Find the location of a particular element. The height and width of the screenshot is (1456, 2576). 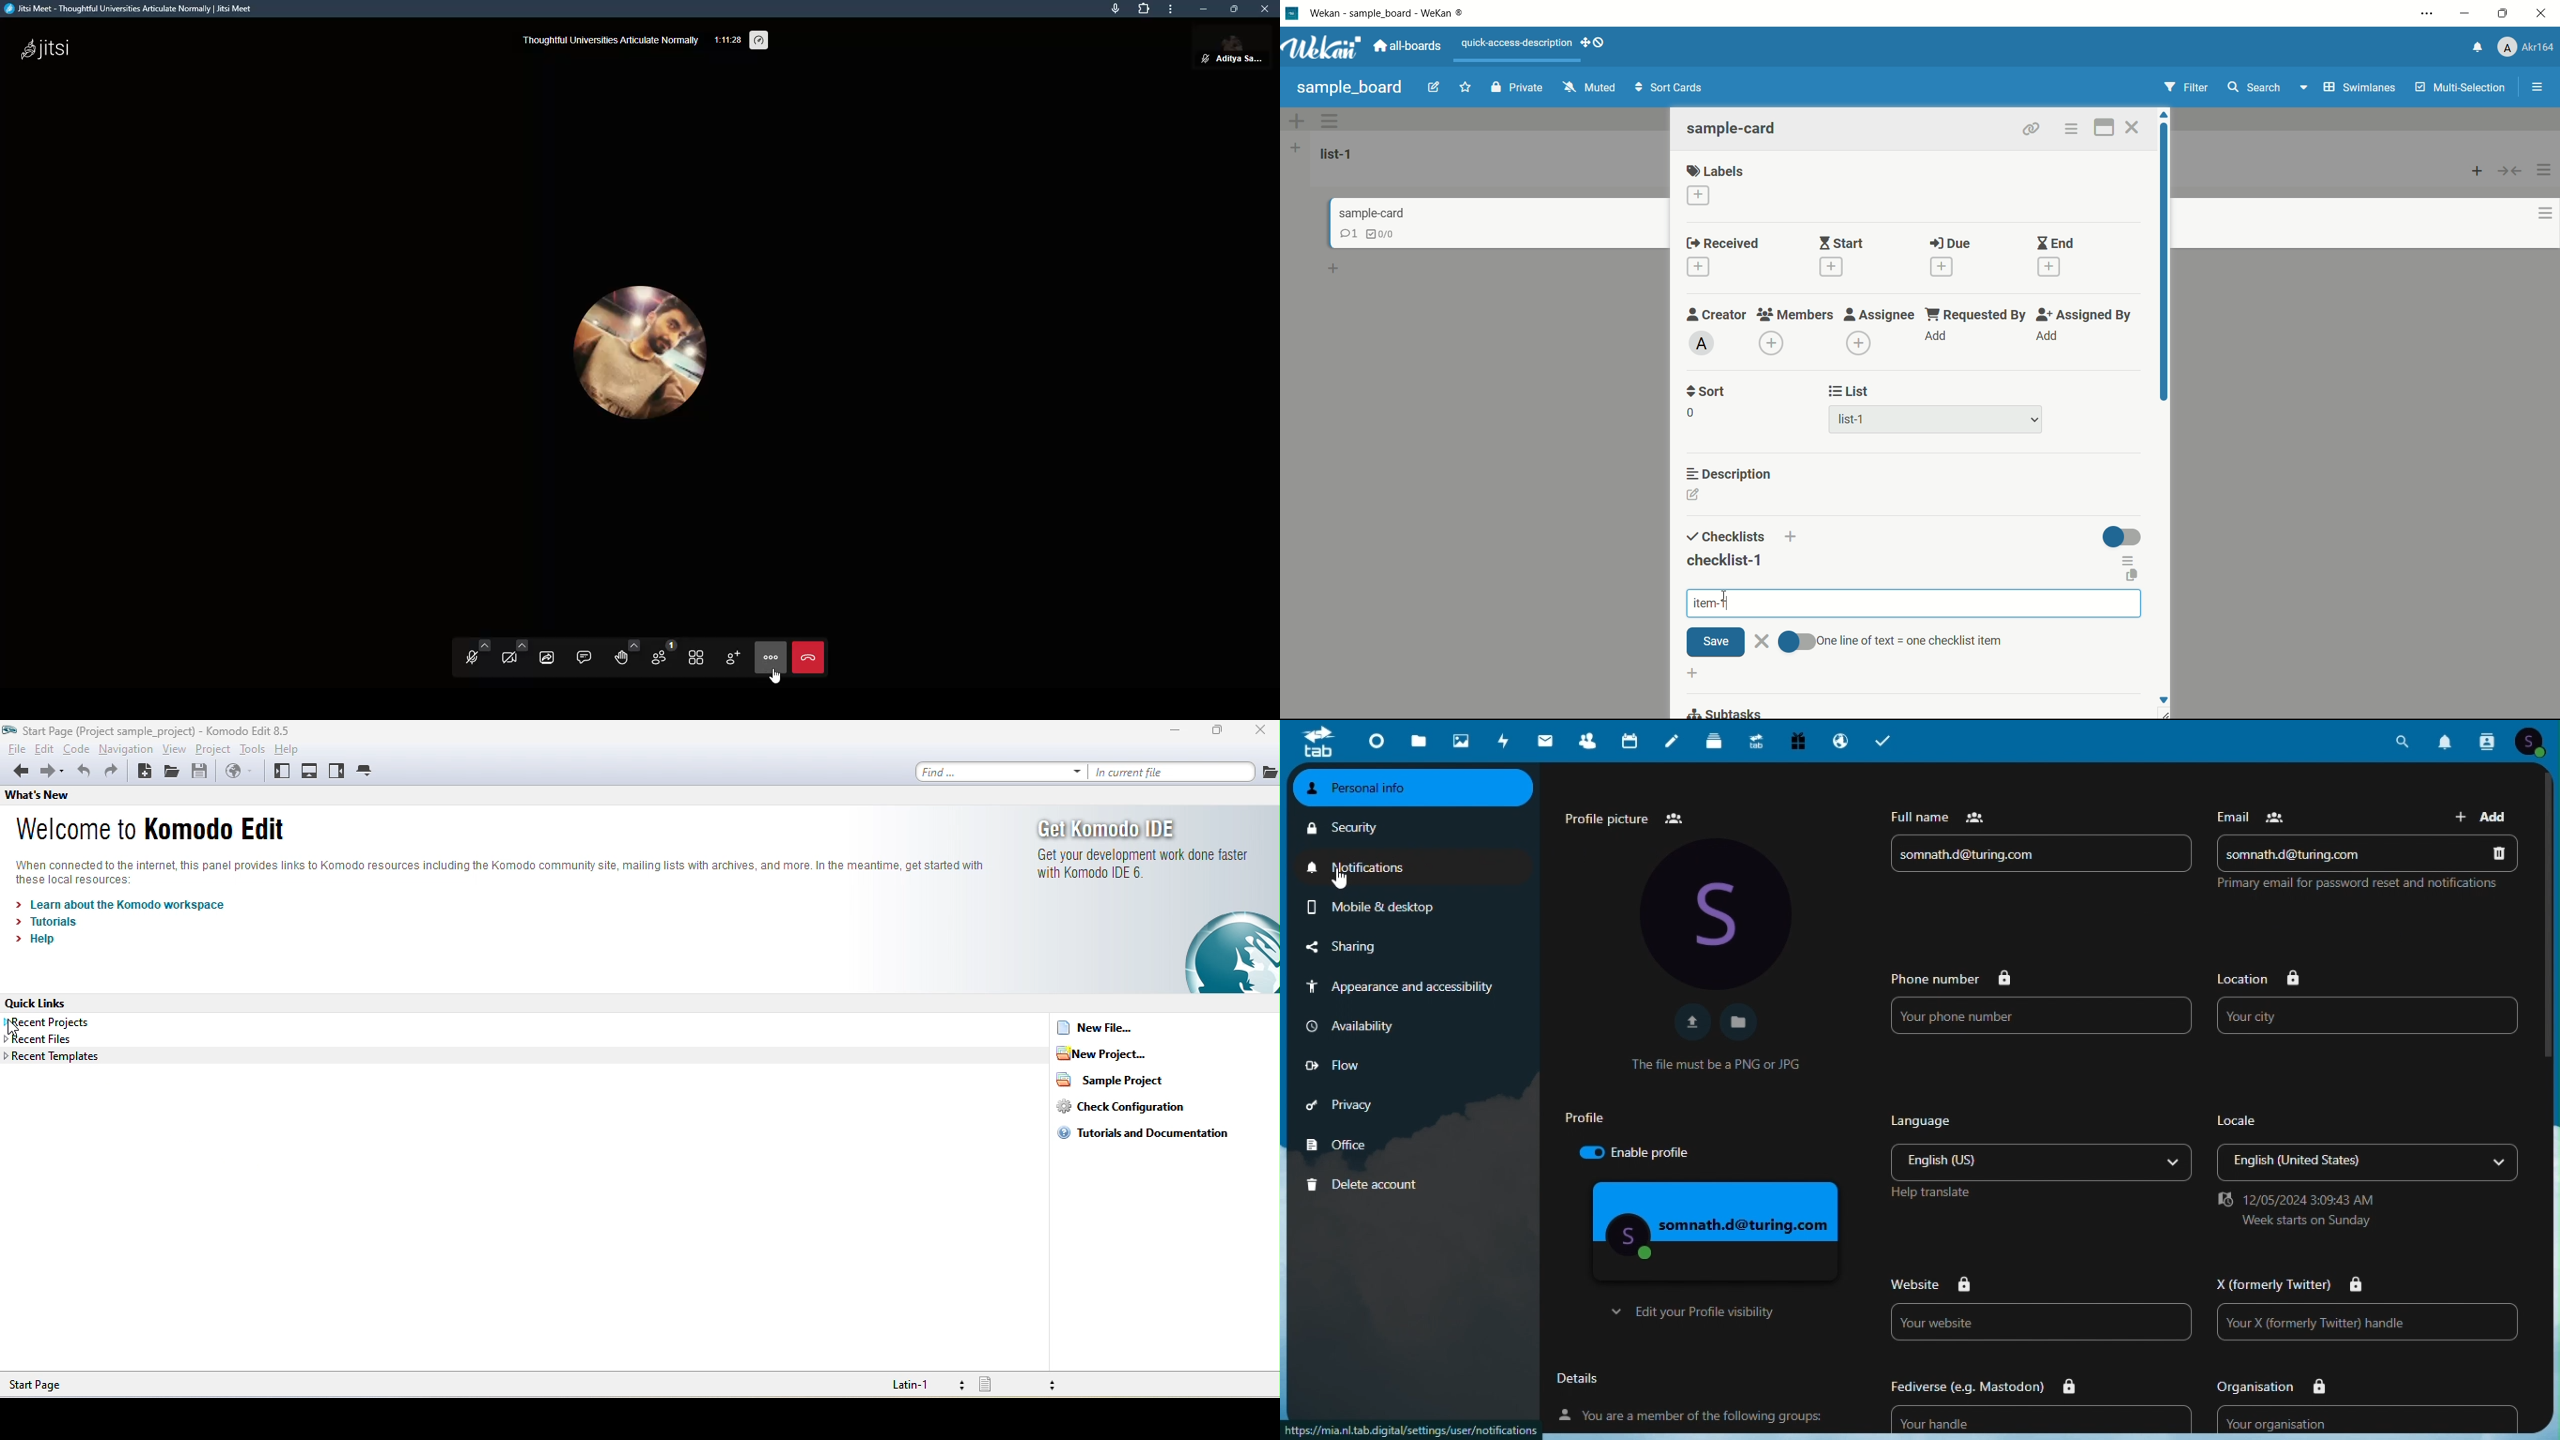

email is located at coordinates (2363, 817).